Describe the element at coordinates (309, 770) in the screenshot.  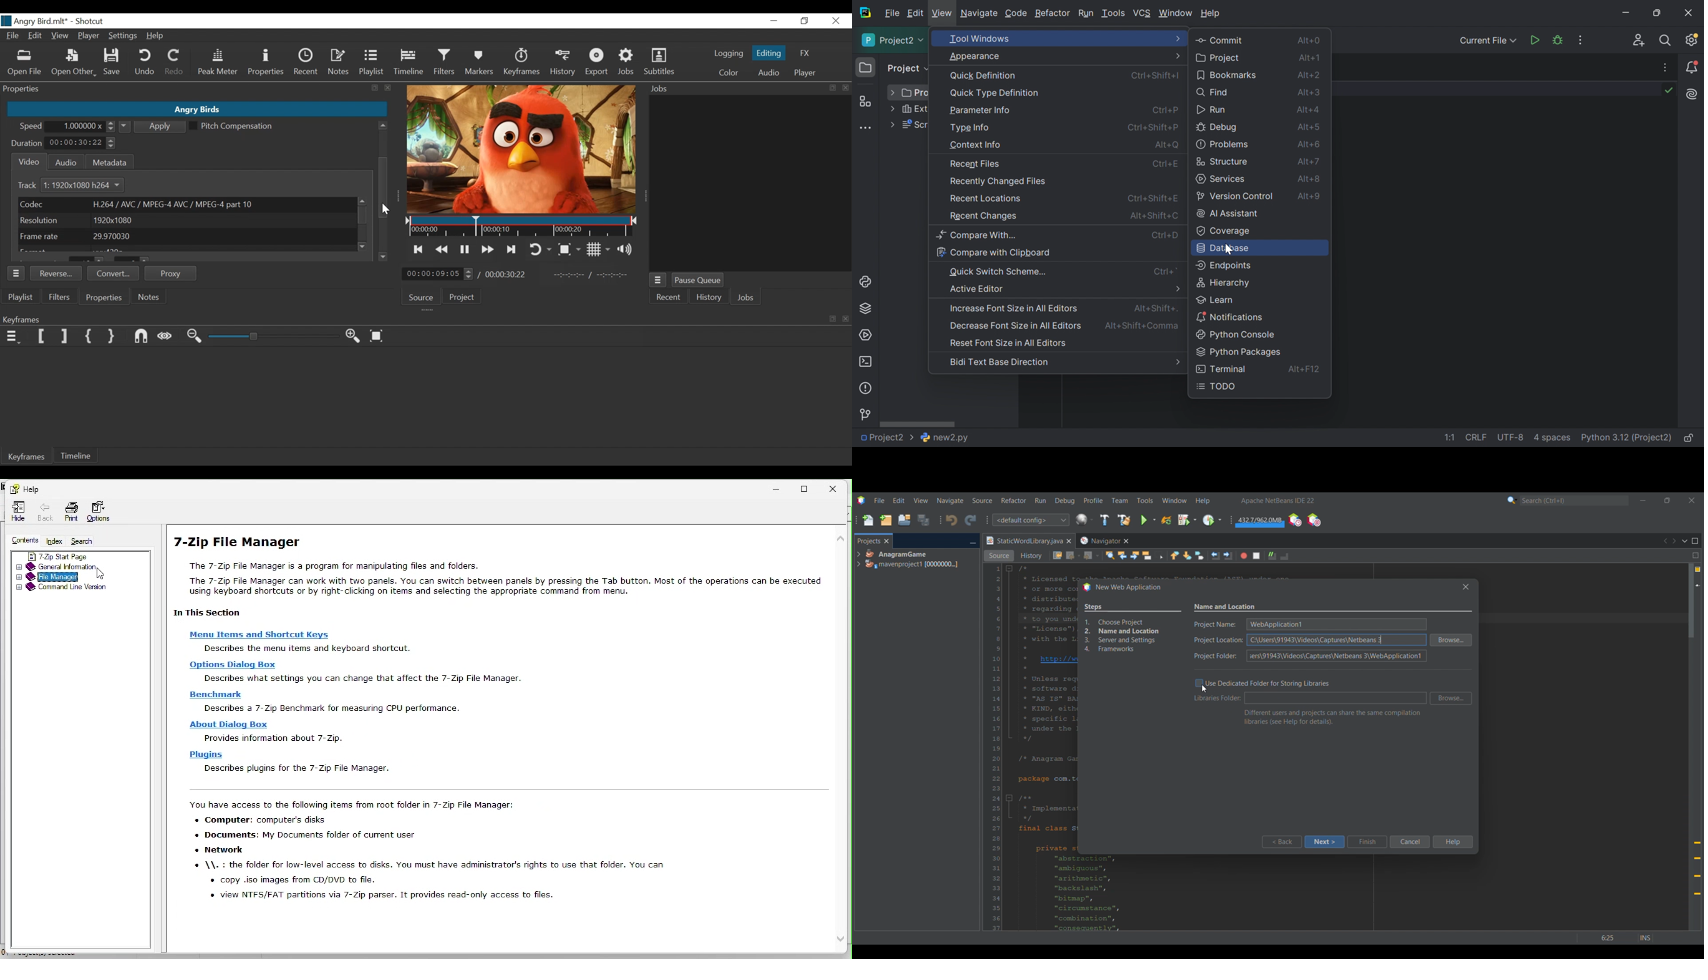
I see `describes plugins for the 7-Zip File Manager` at that location.